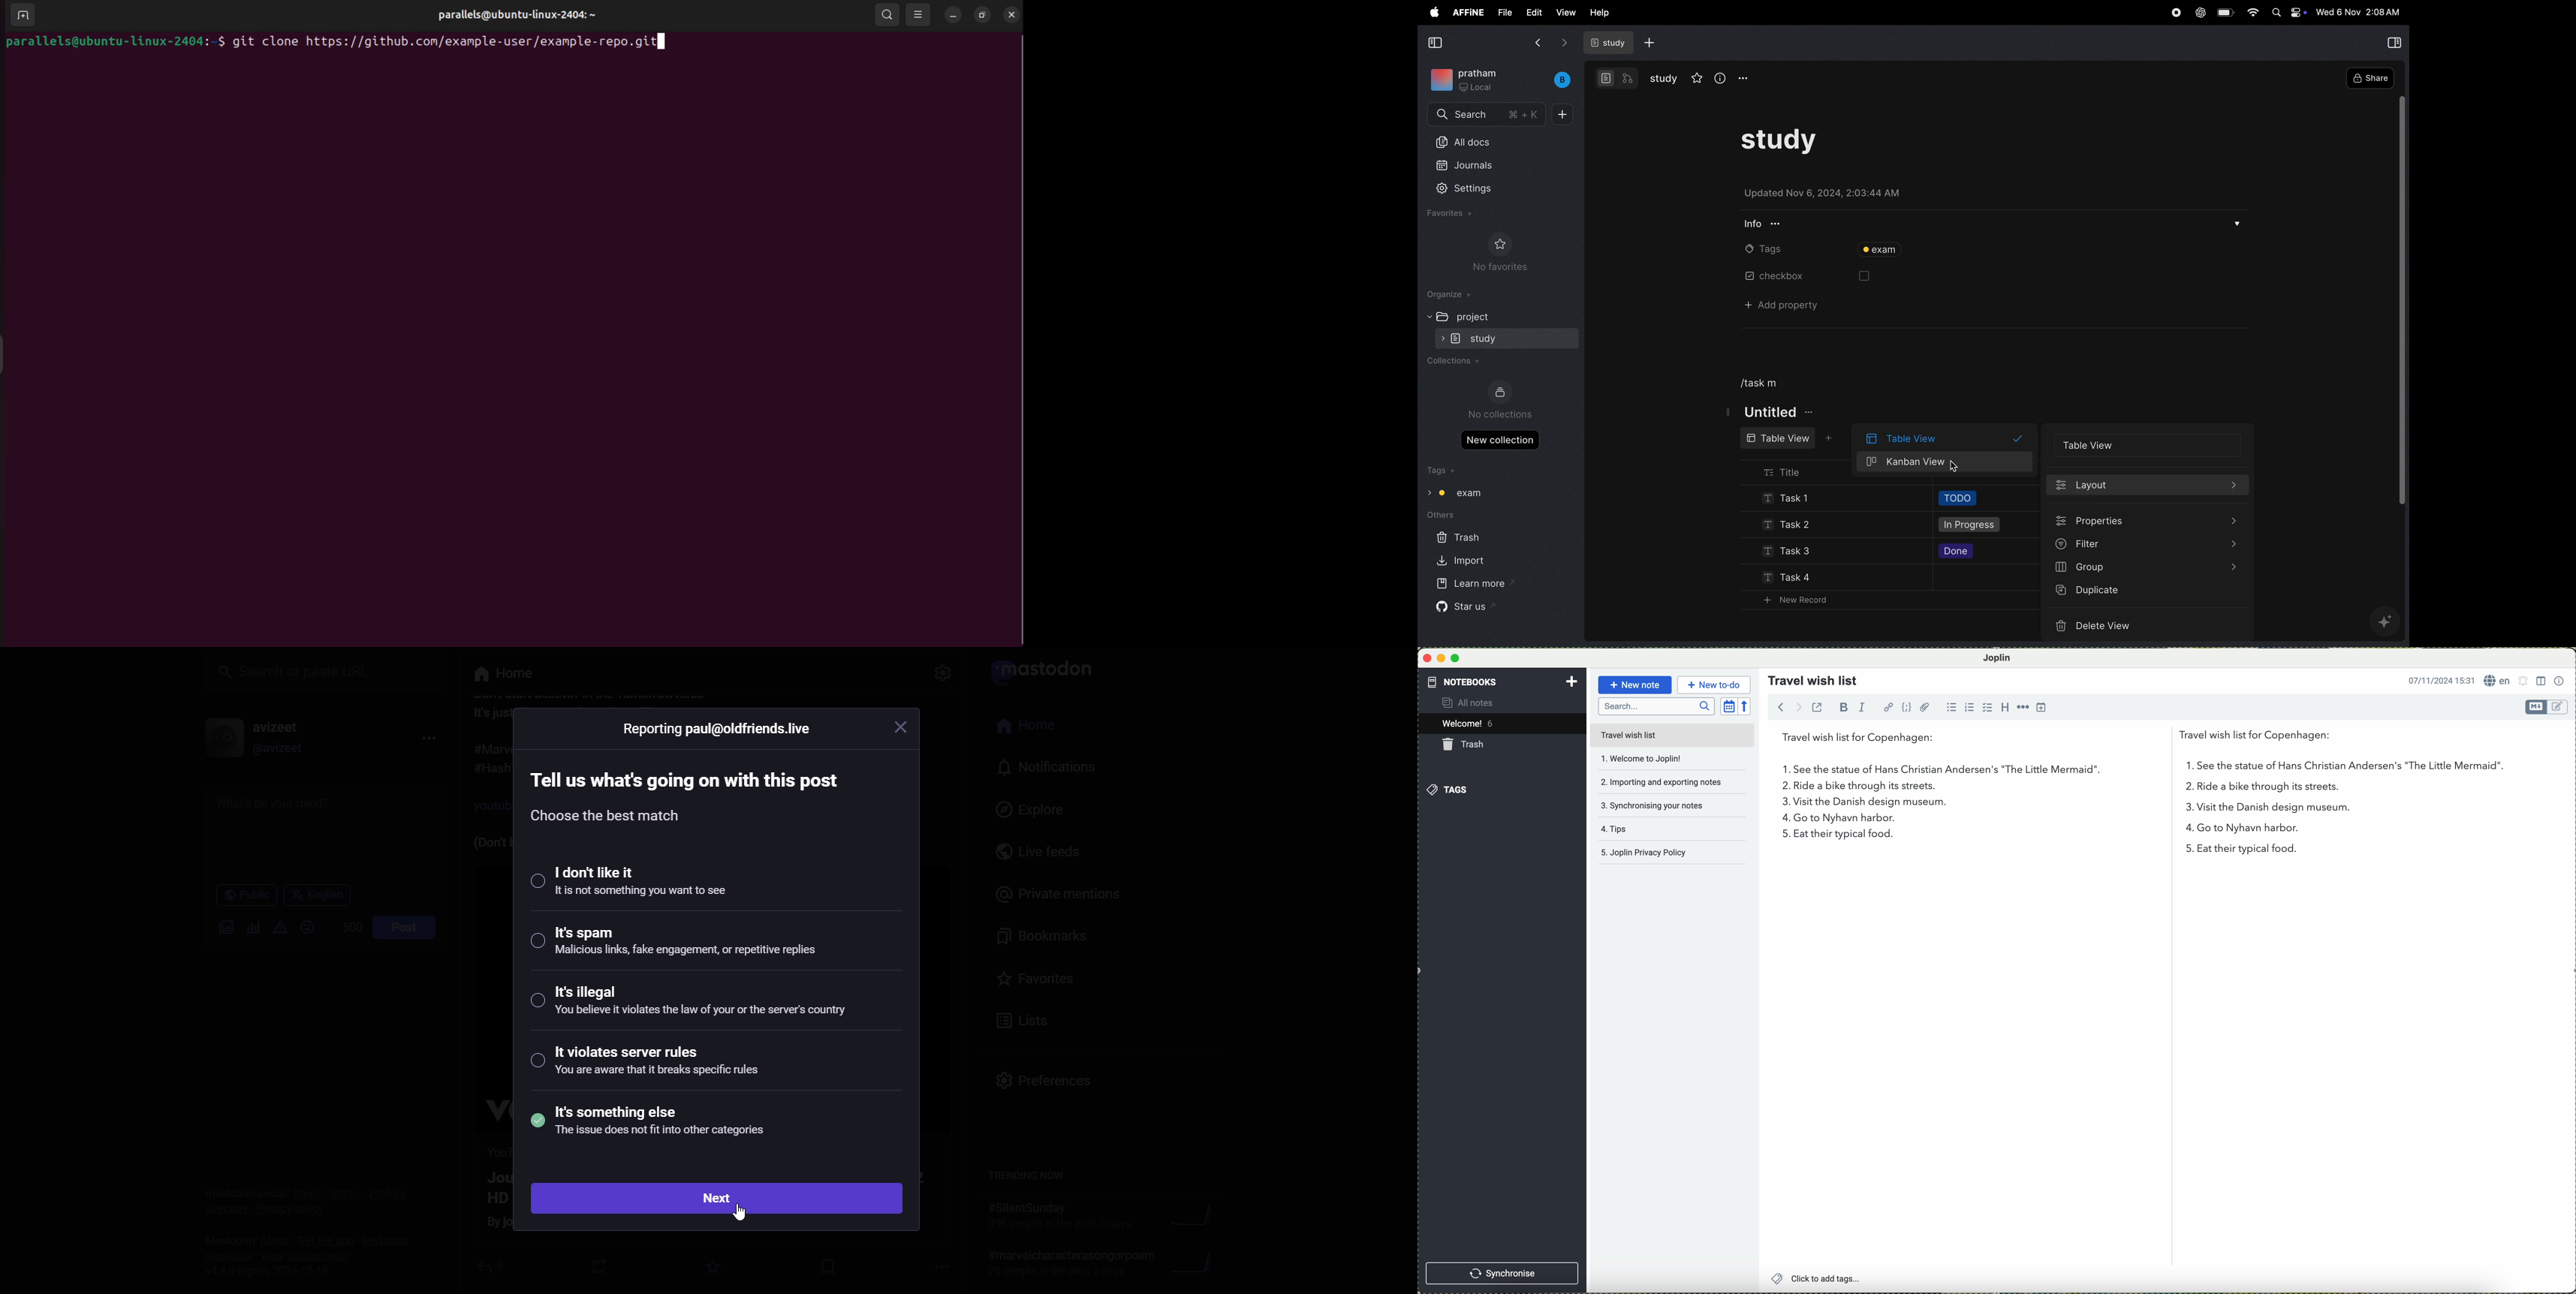 Image resolution: width=2576 pixels, height=1316 pixels. What do you see at coordinates (943, 675) in the screenshot?
I see `` at bounding box center [943, 675].